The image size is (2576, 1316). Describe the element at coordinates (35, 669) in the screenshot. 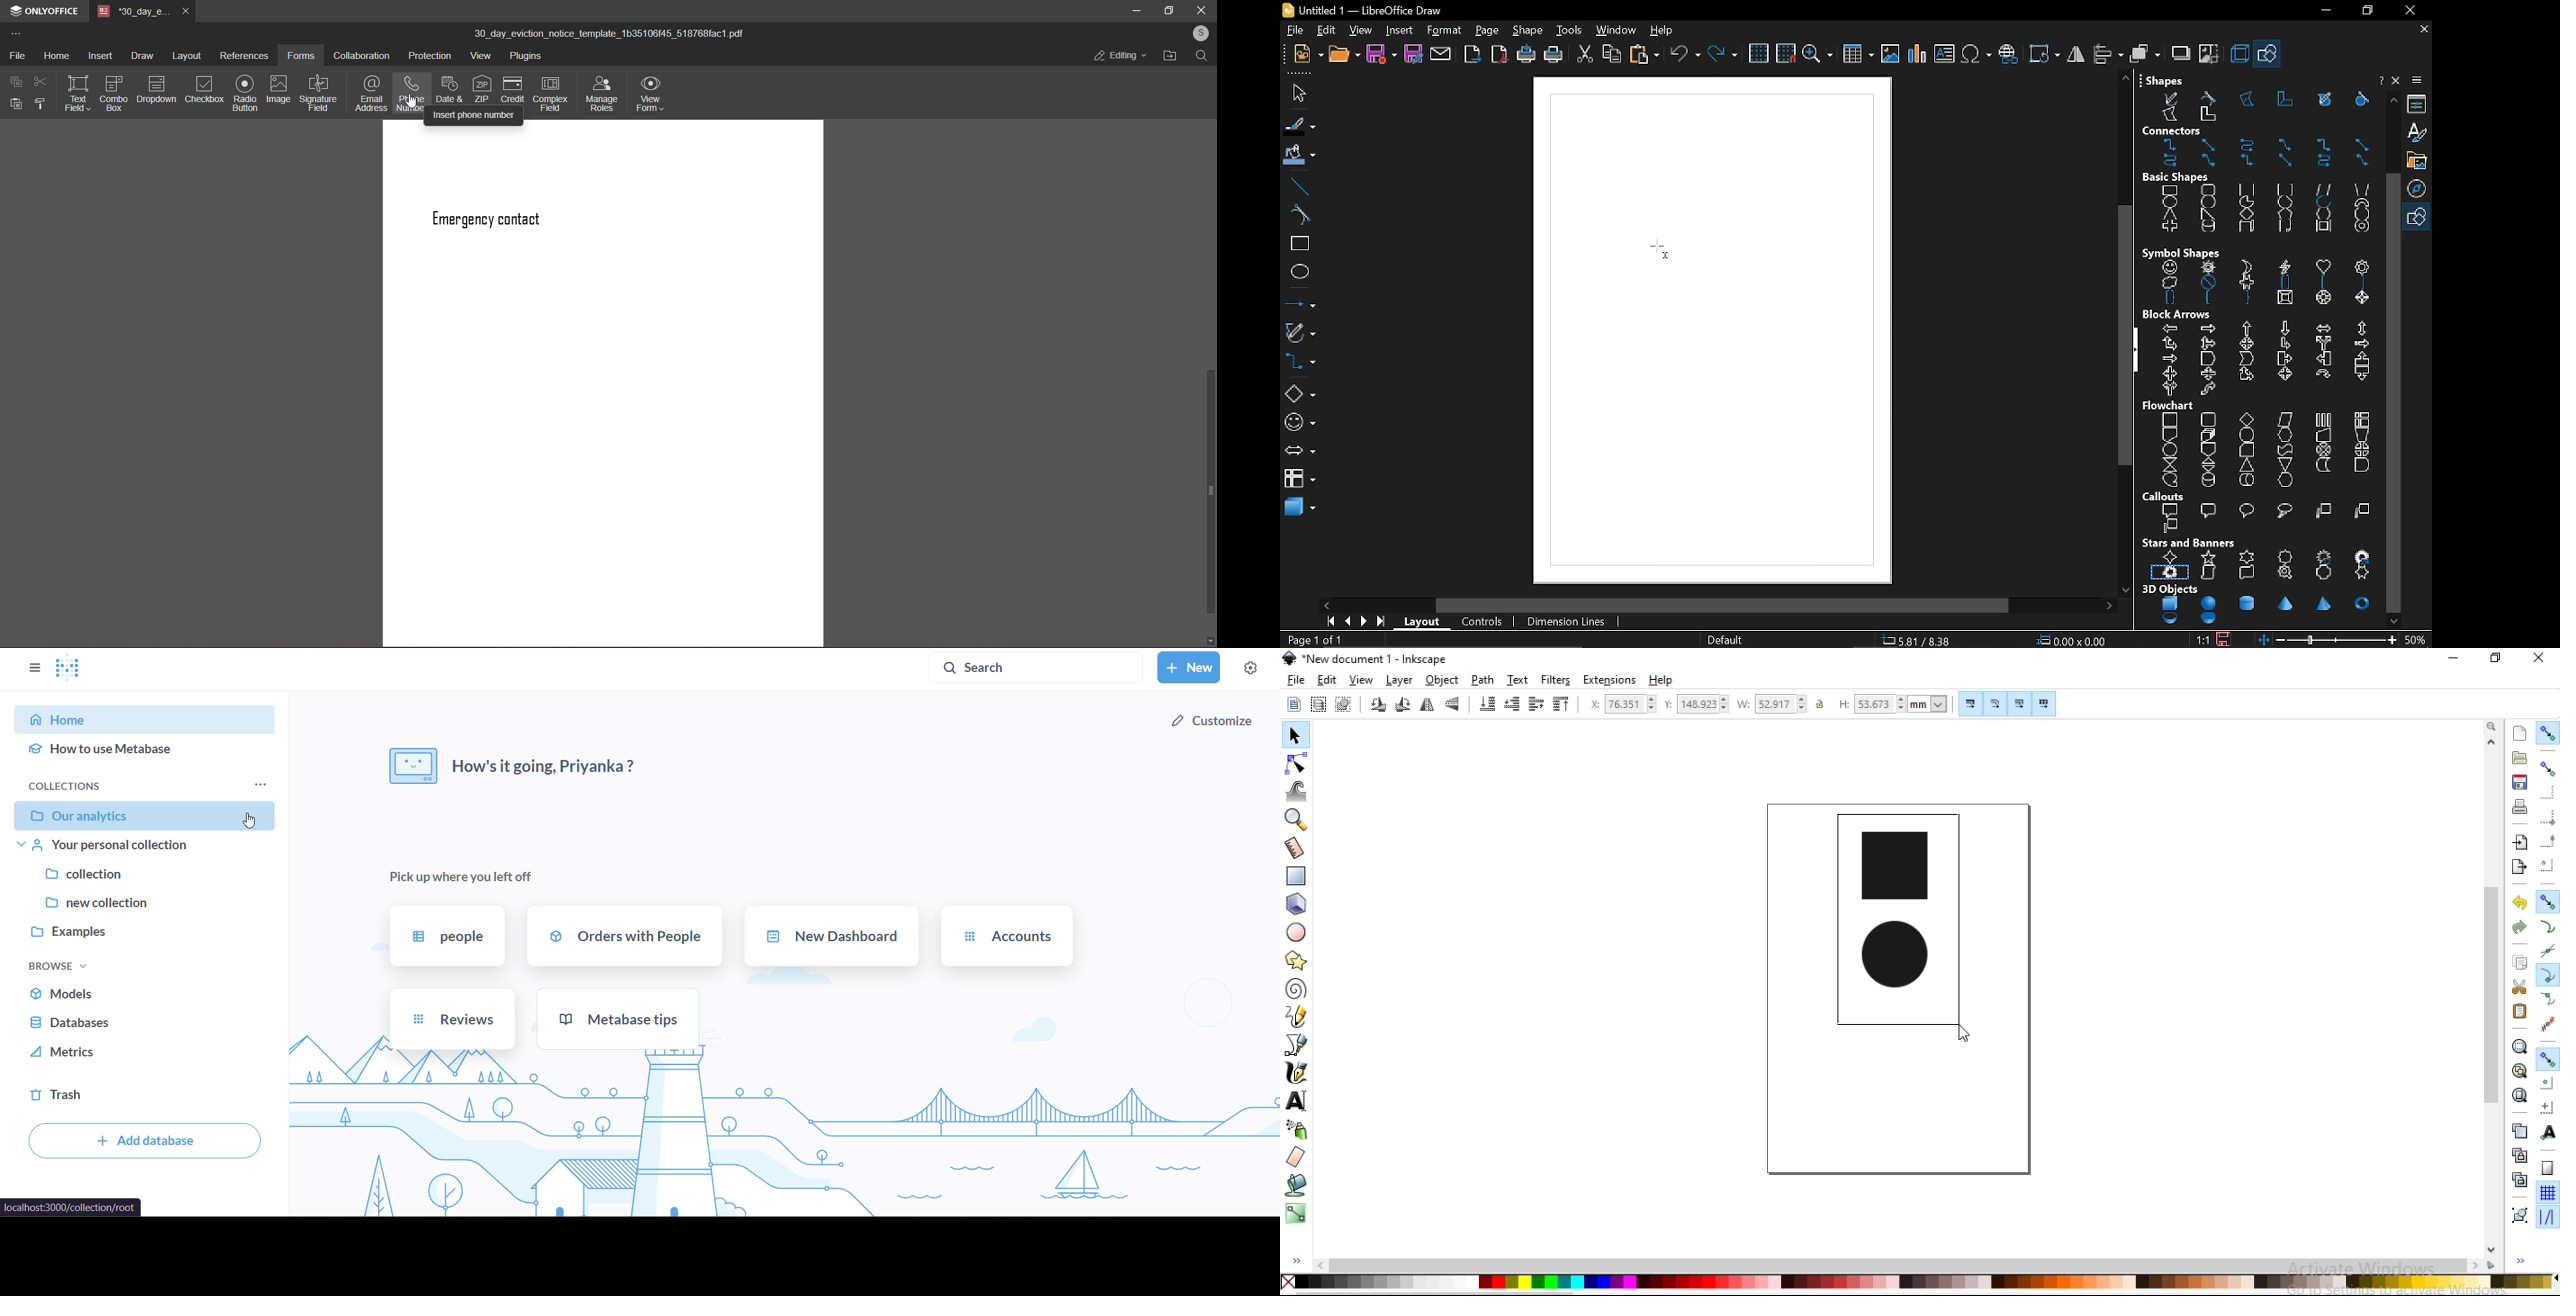

I see `close sidebar` at that location.